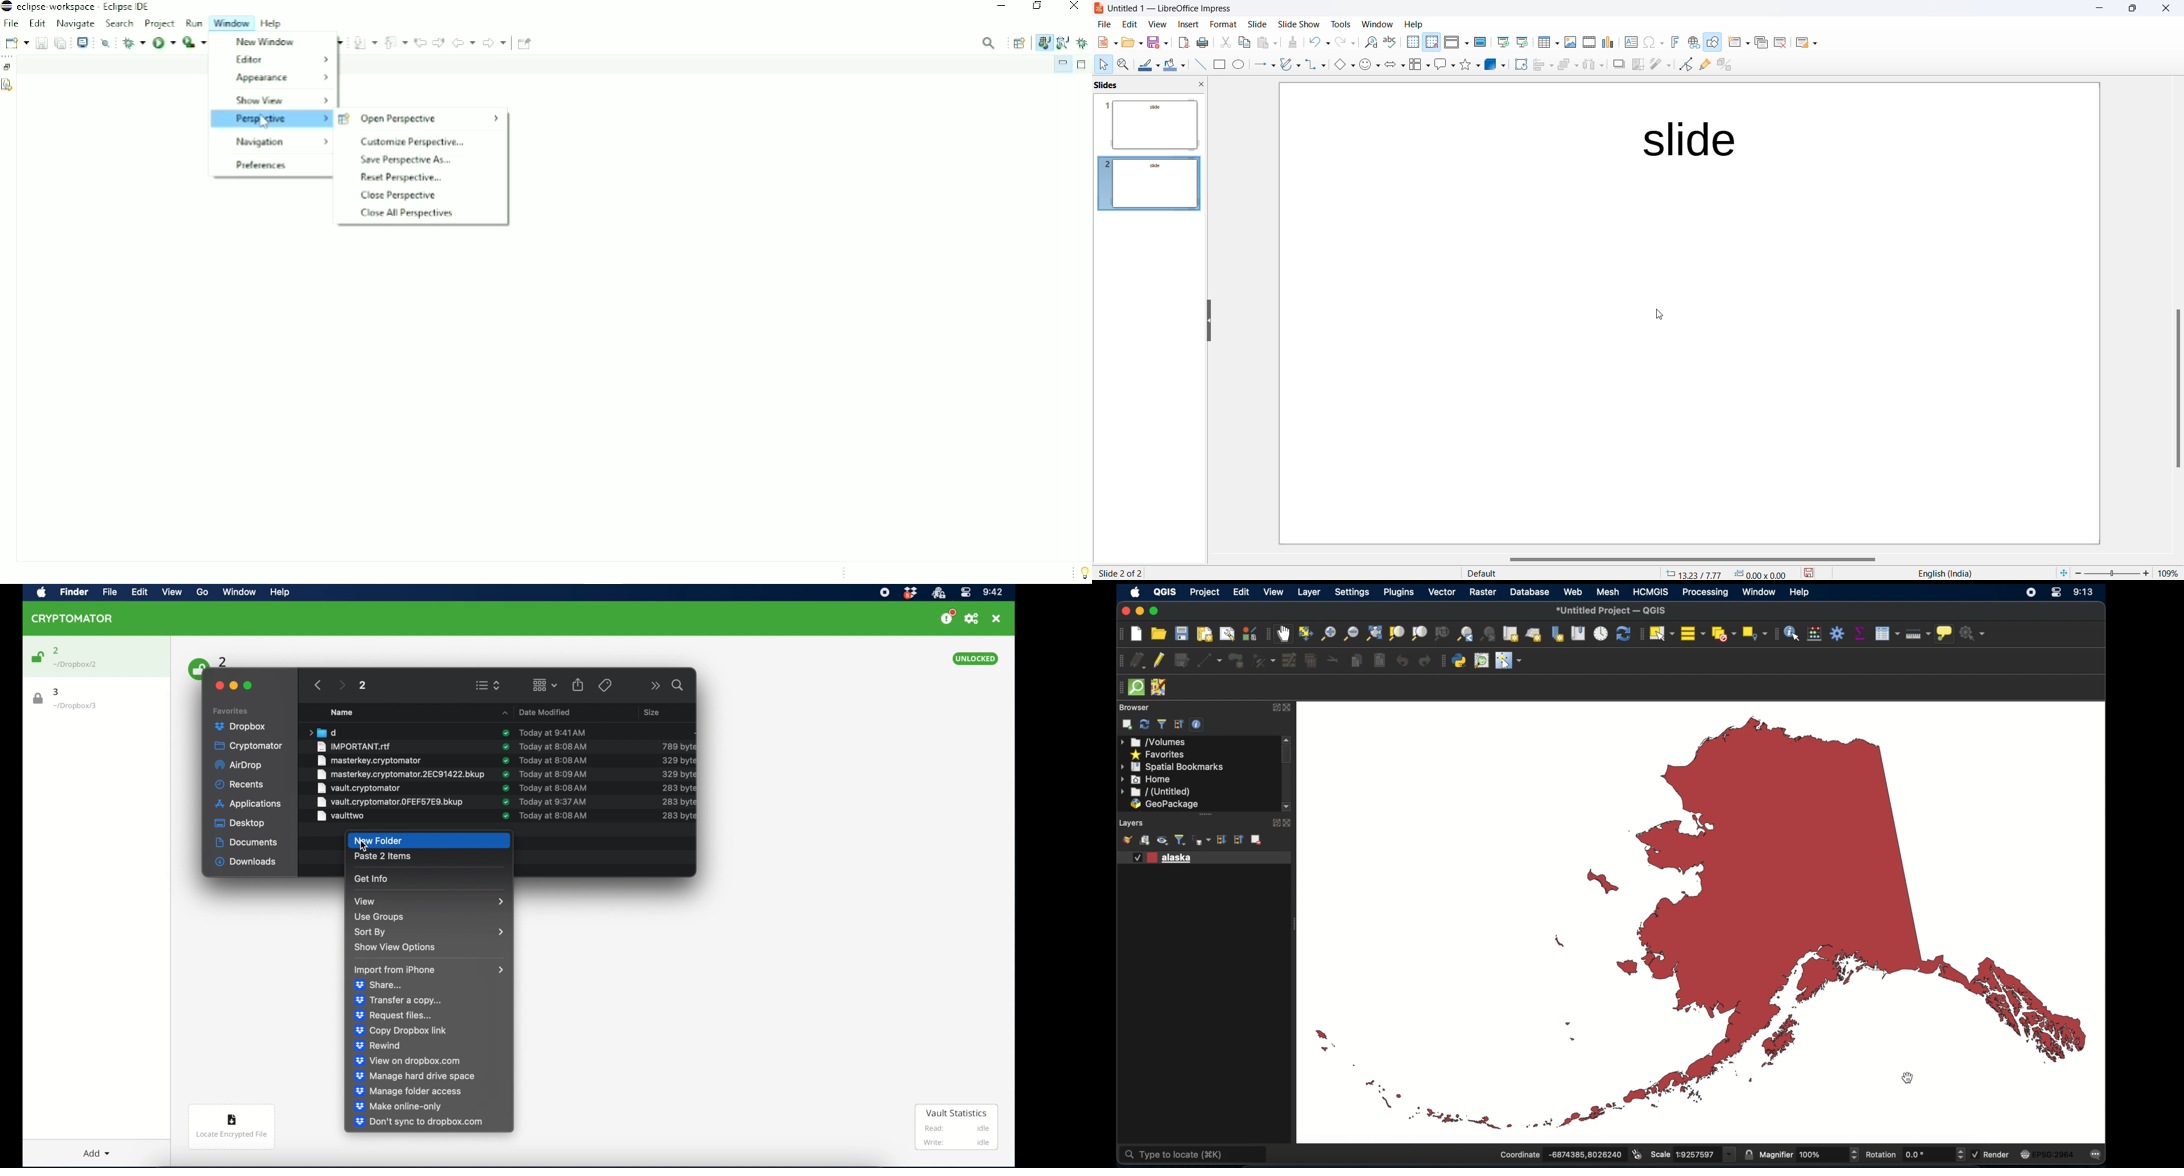 This screenshot has width=2184, height=1176. I want to click on date modified, so click(536, 712).